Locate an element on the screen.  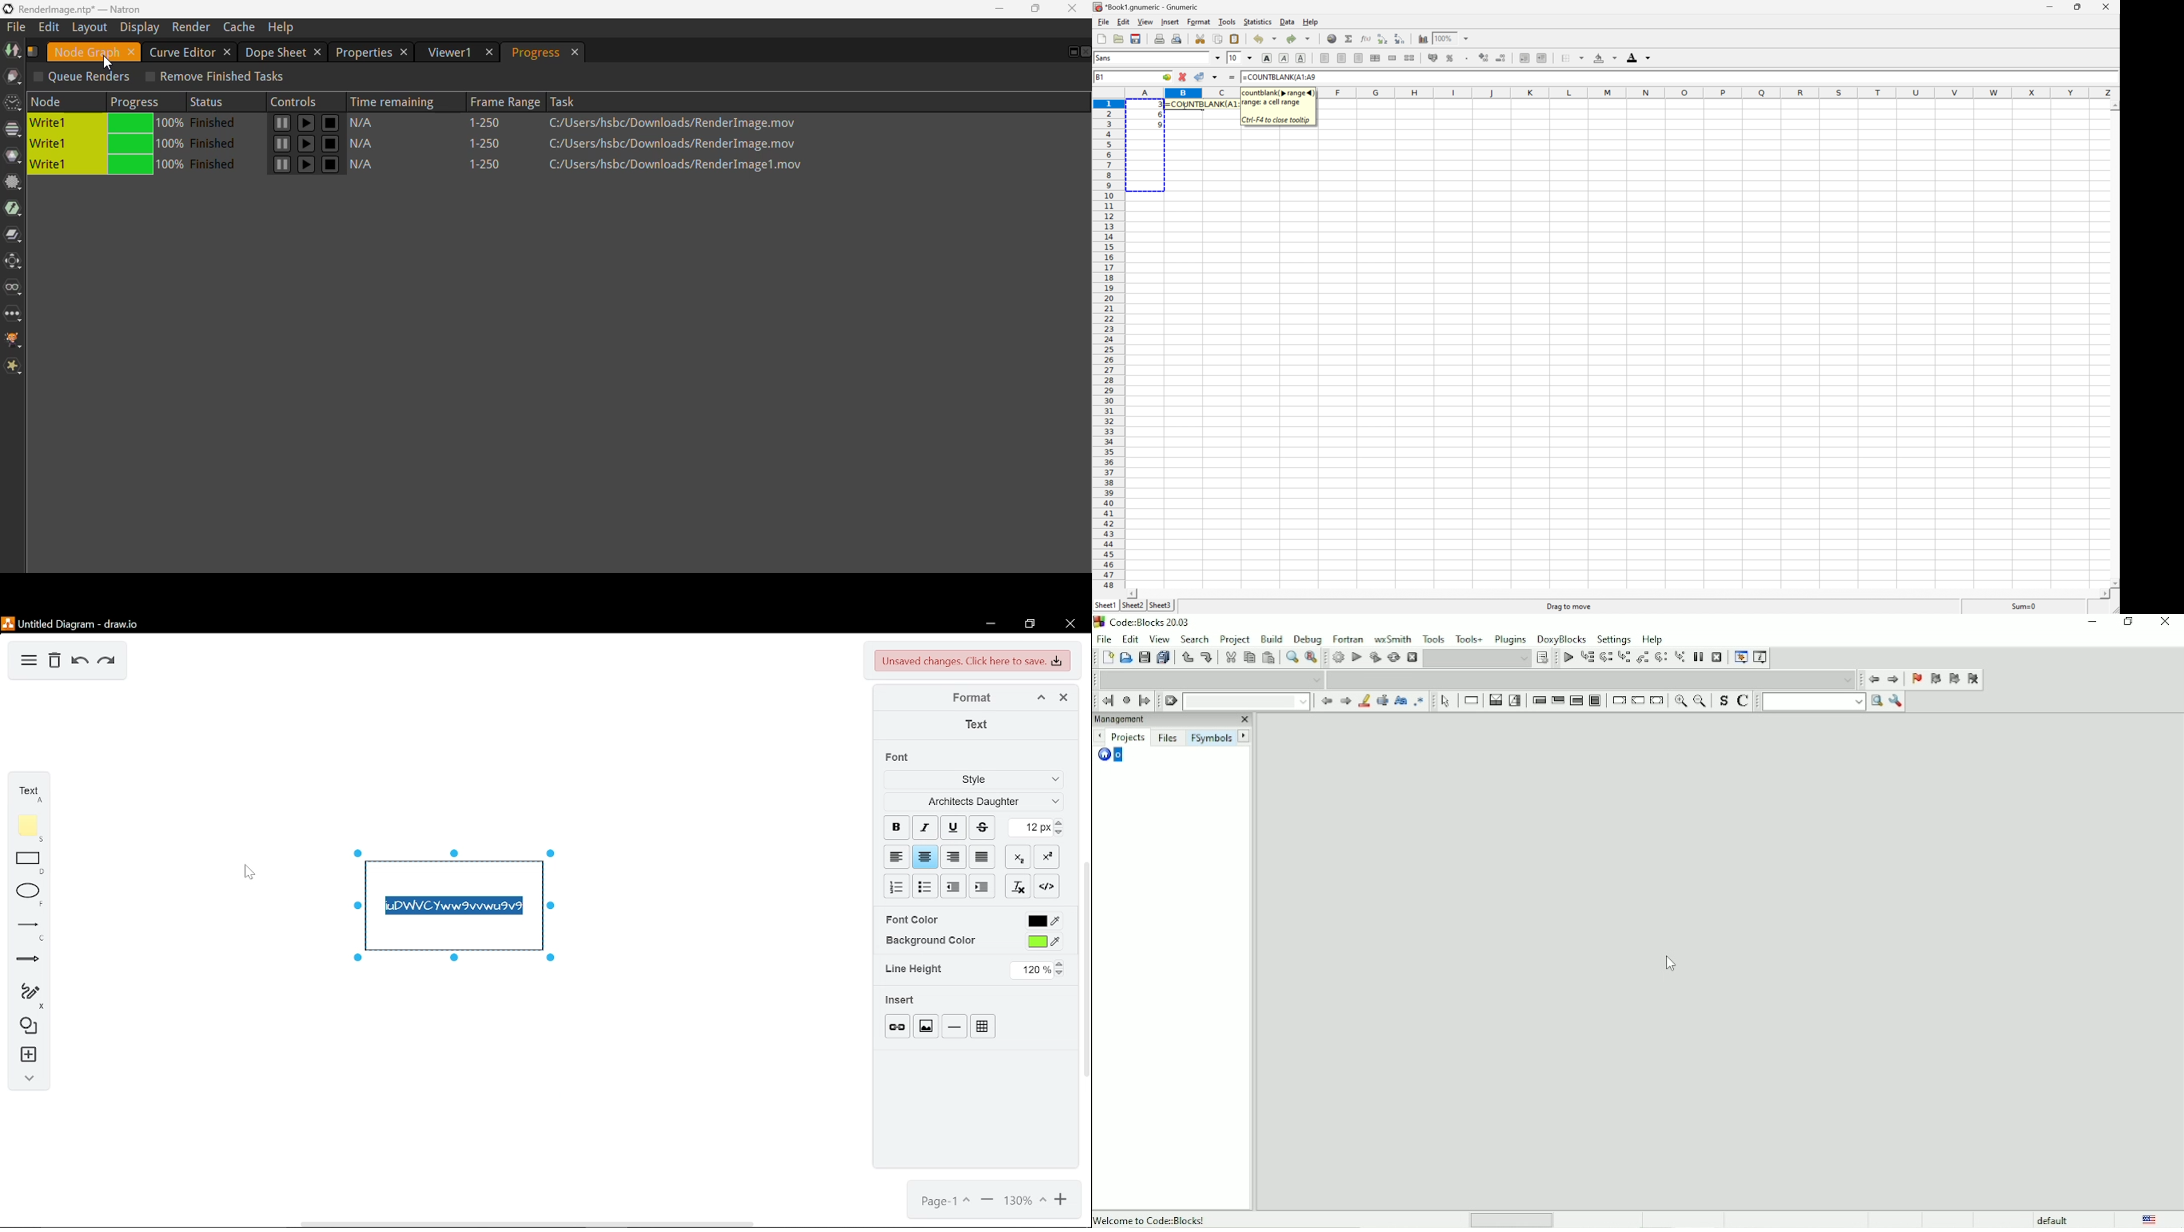
Entry condition loop is located at coordinates (1538, 700).